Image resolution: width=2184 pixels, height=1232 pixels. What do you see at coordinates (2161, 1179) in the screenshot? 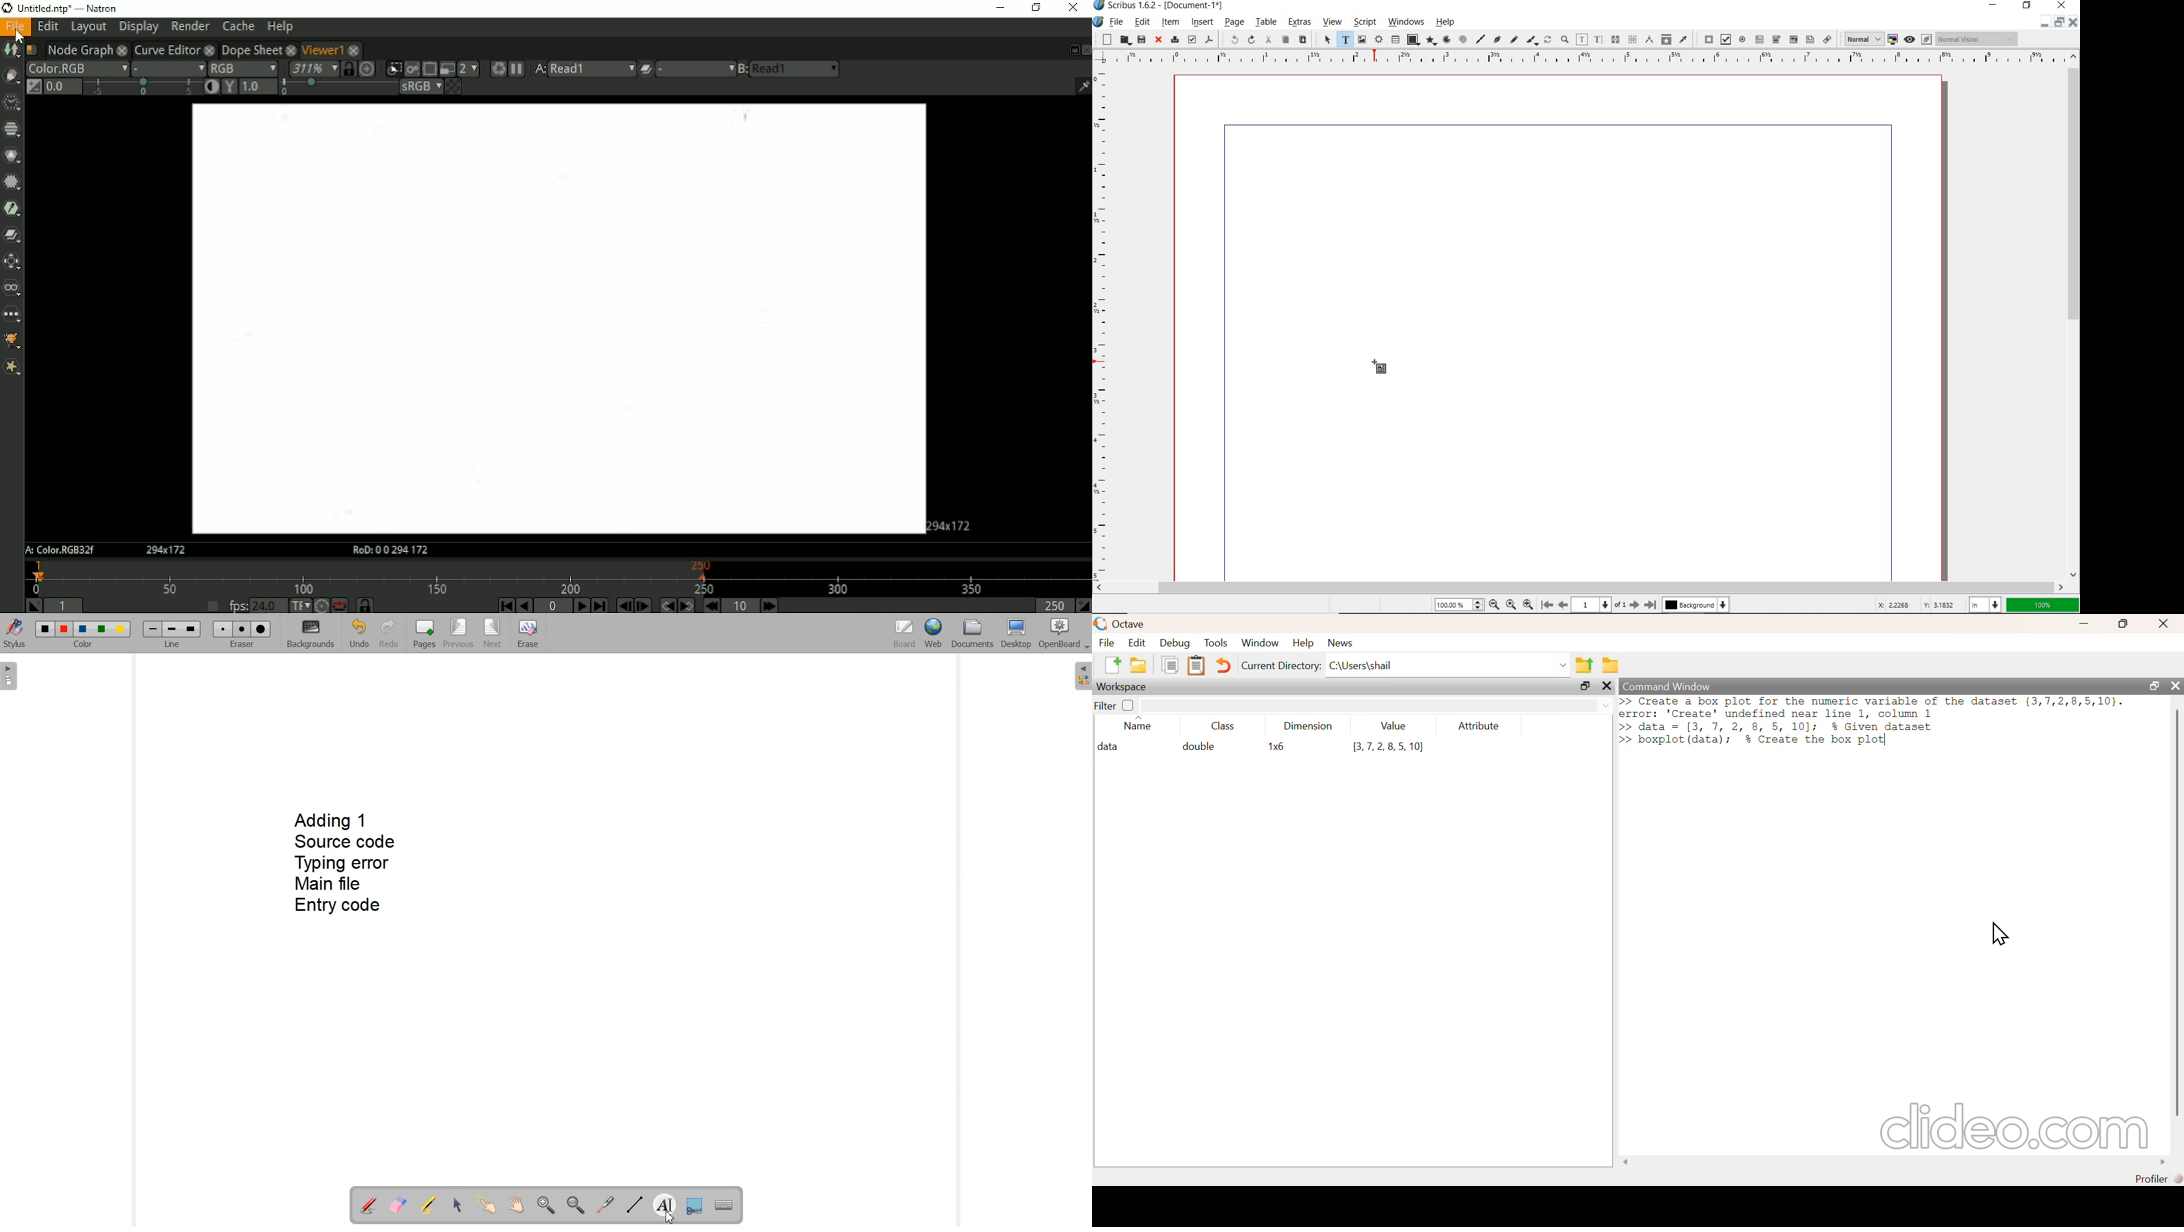
I see `profiler` at bounding box center [2161, 1179].